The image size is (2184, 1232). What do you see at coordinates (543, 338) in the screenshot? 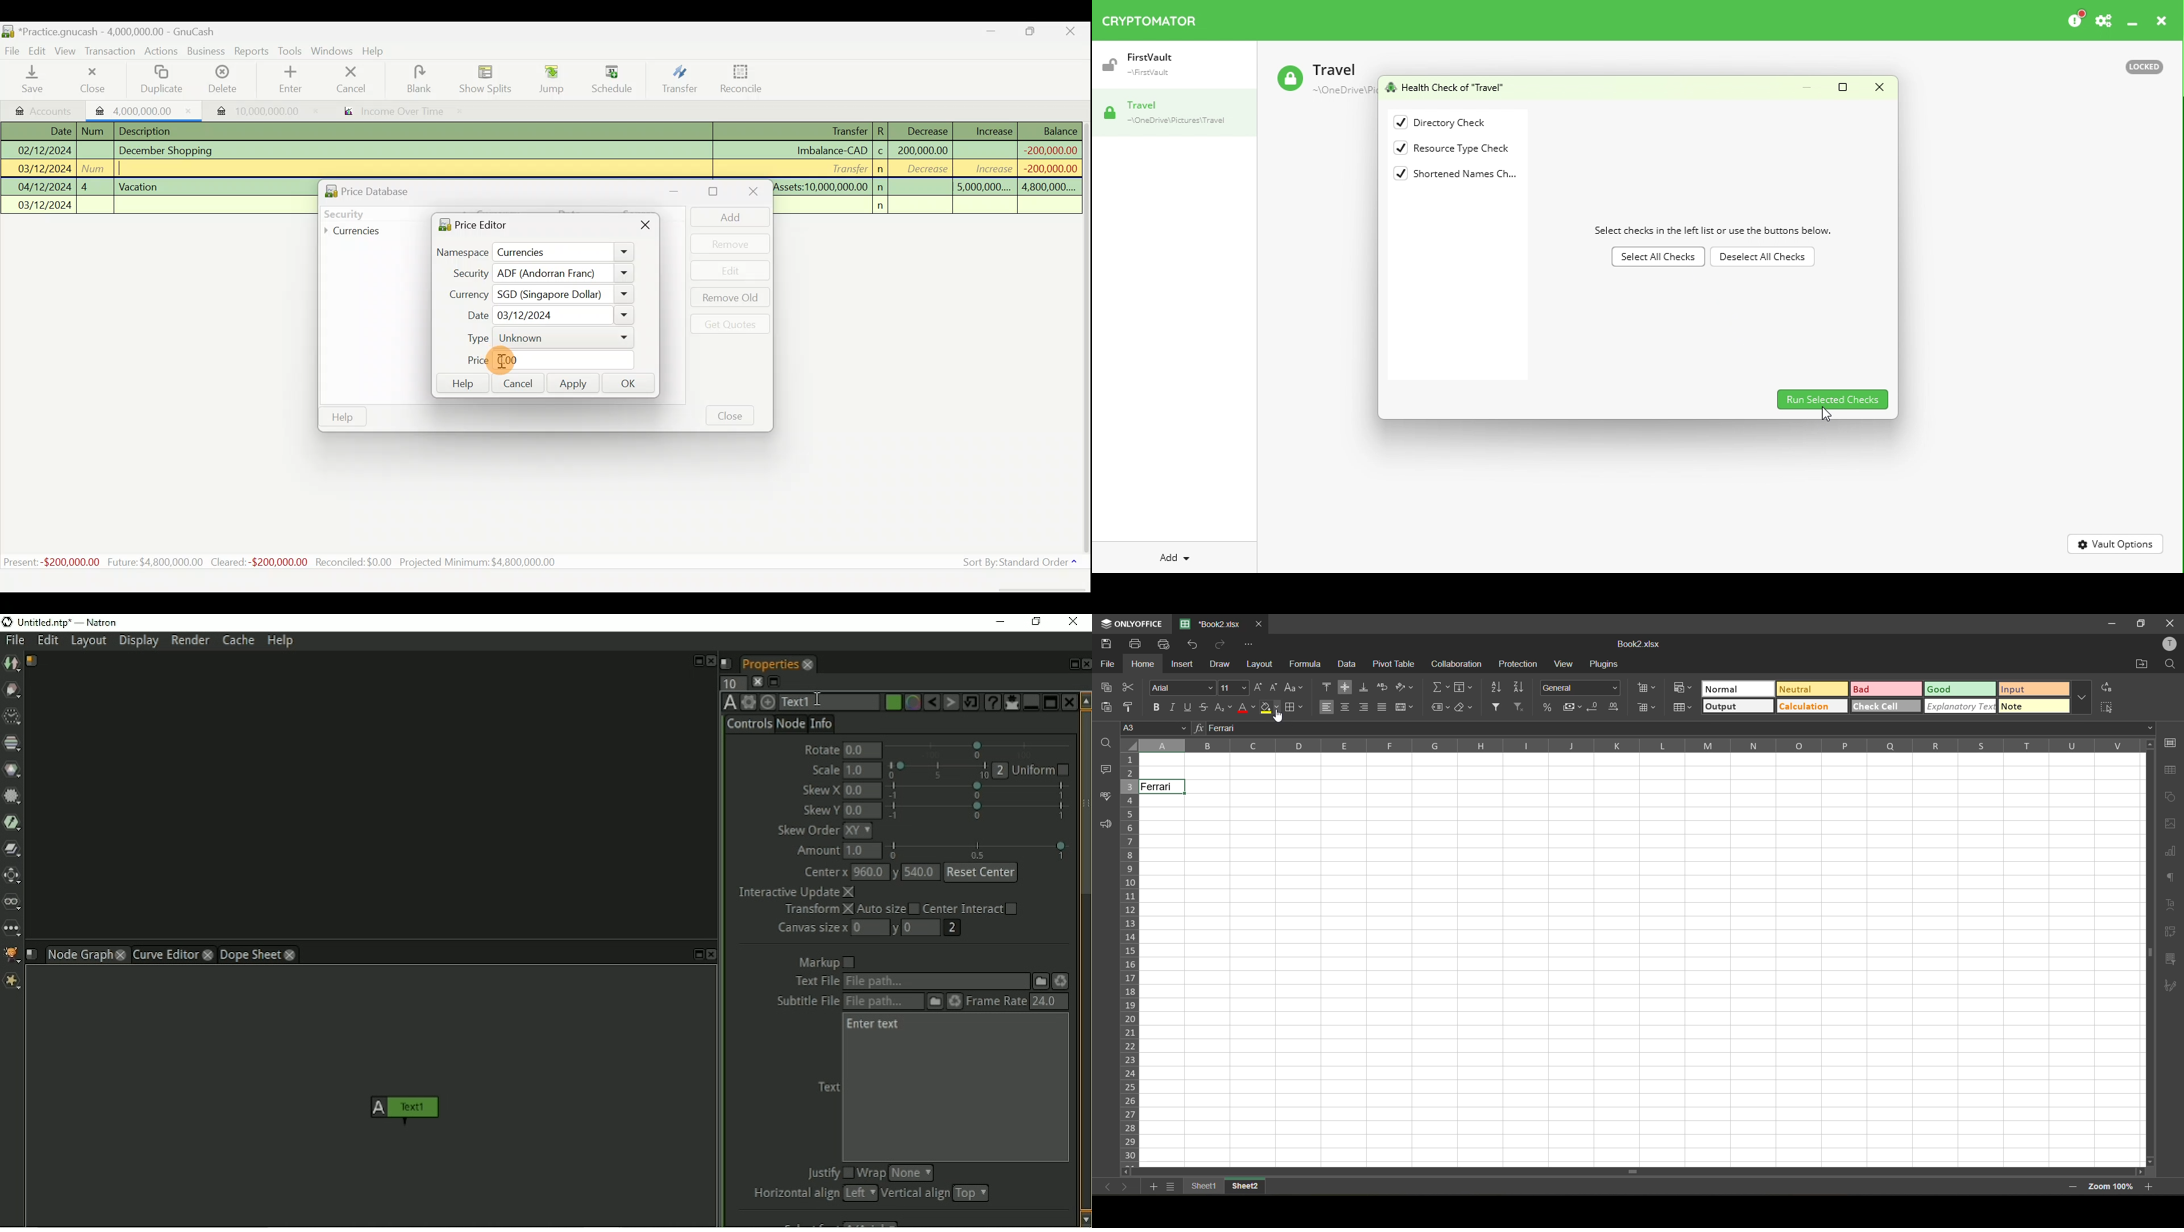
I see `Type` at bounding box center [543, 338].